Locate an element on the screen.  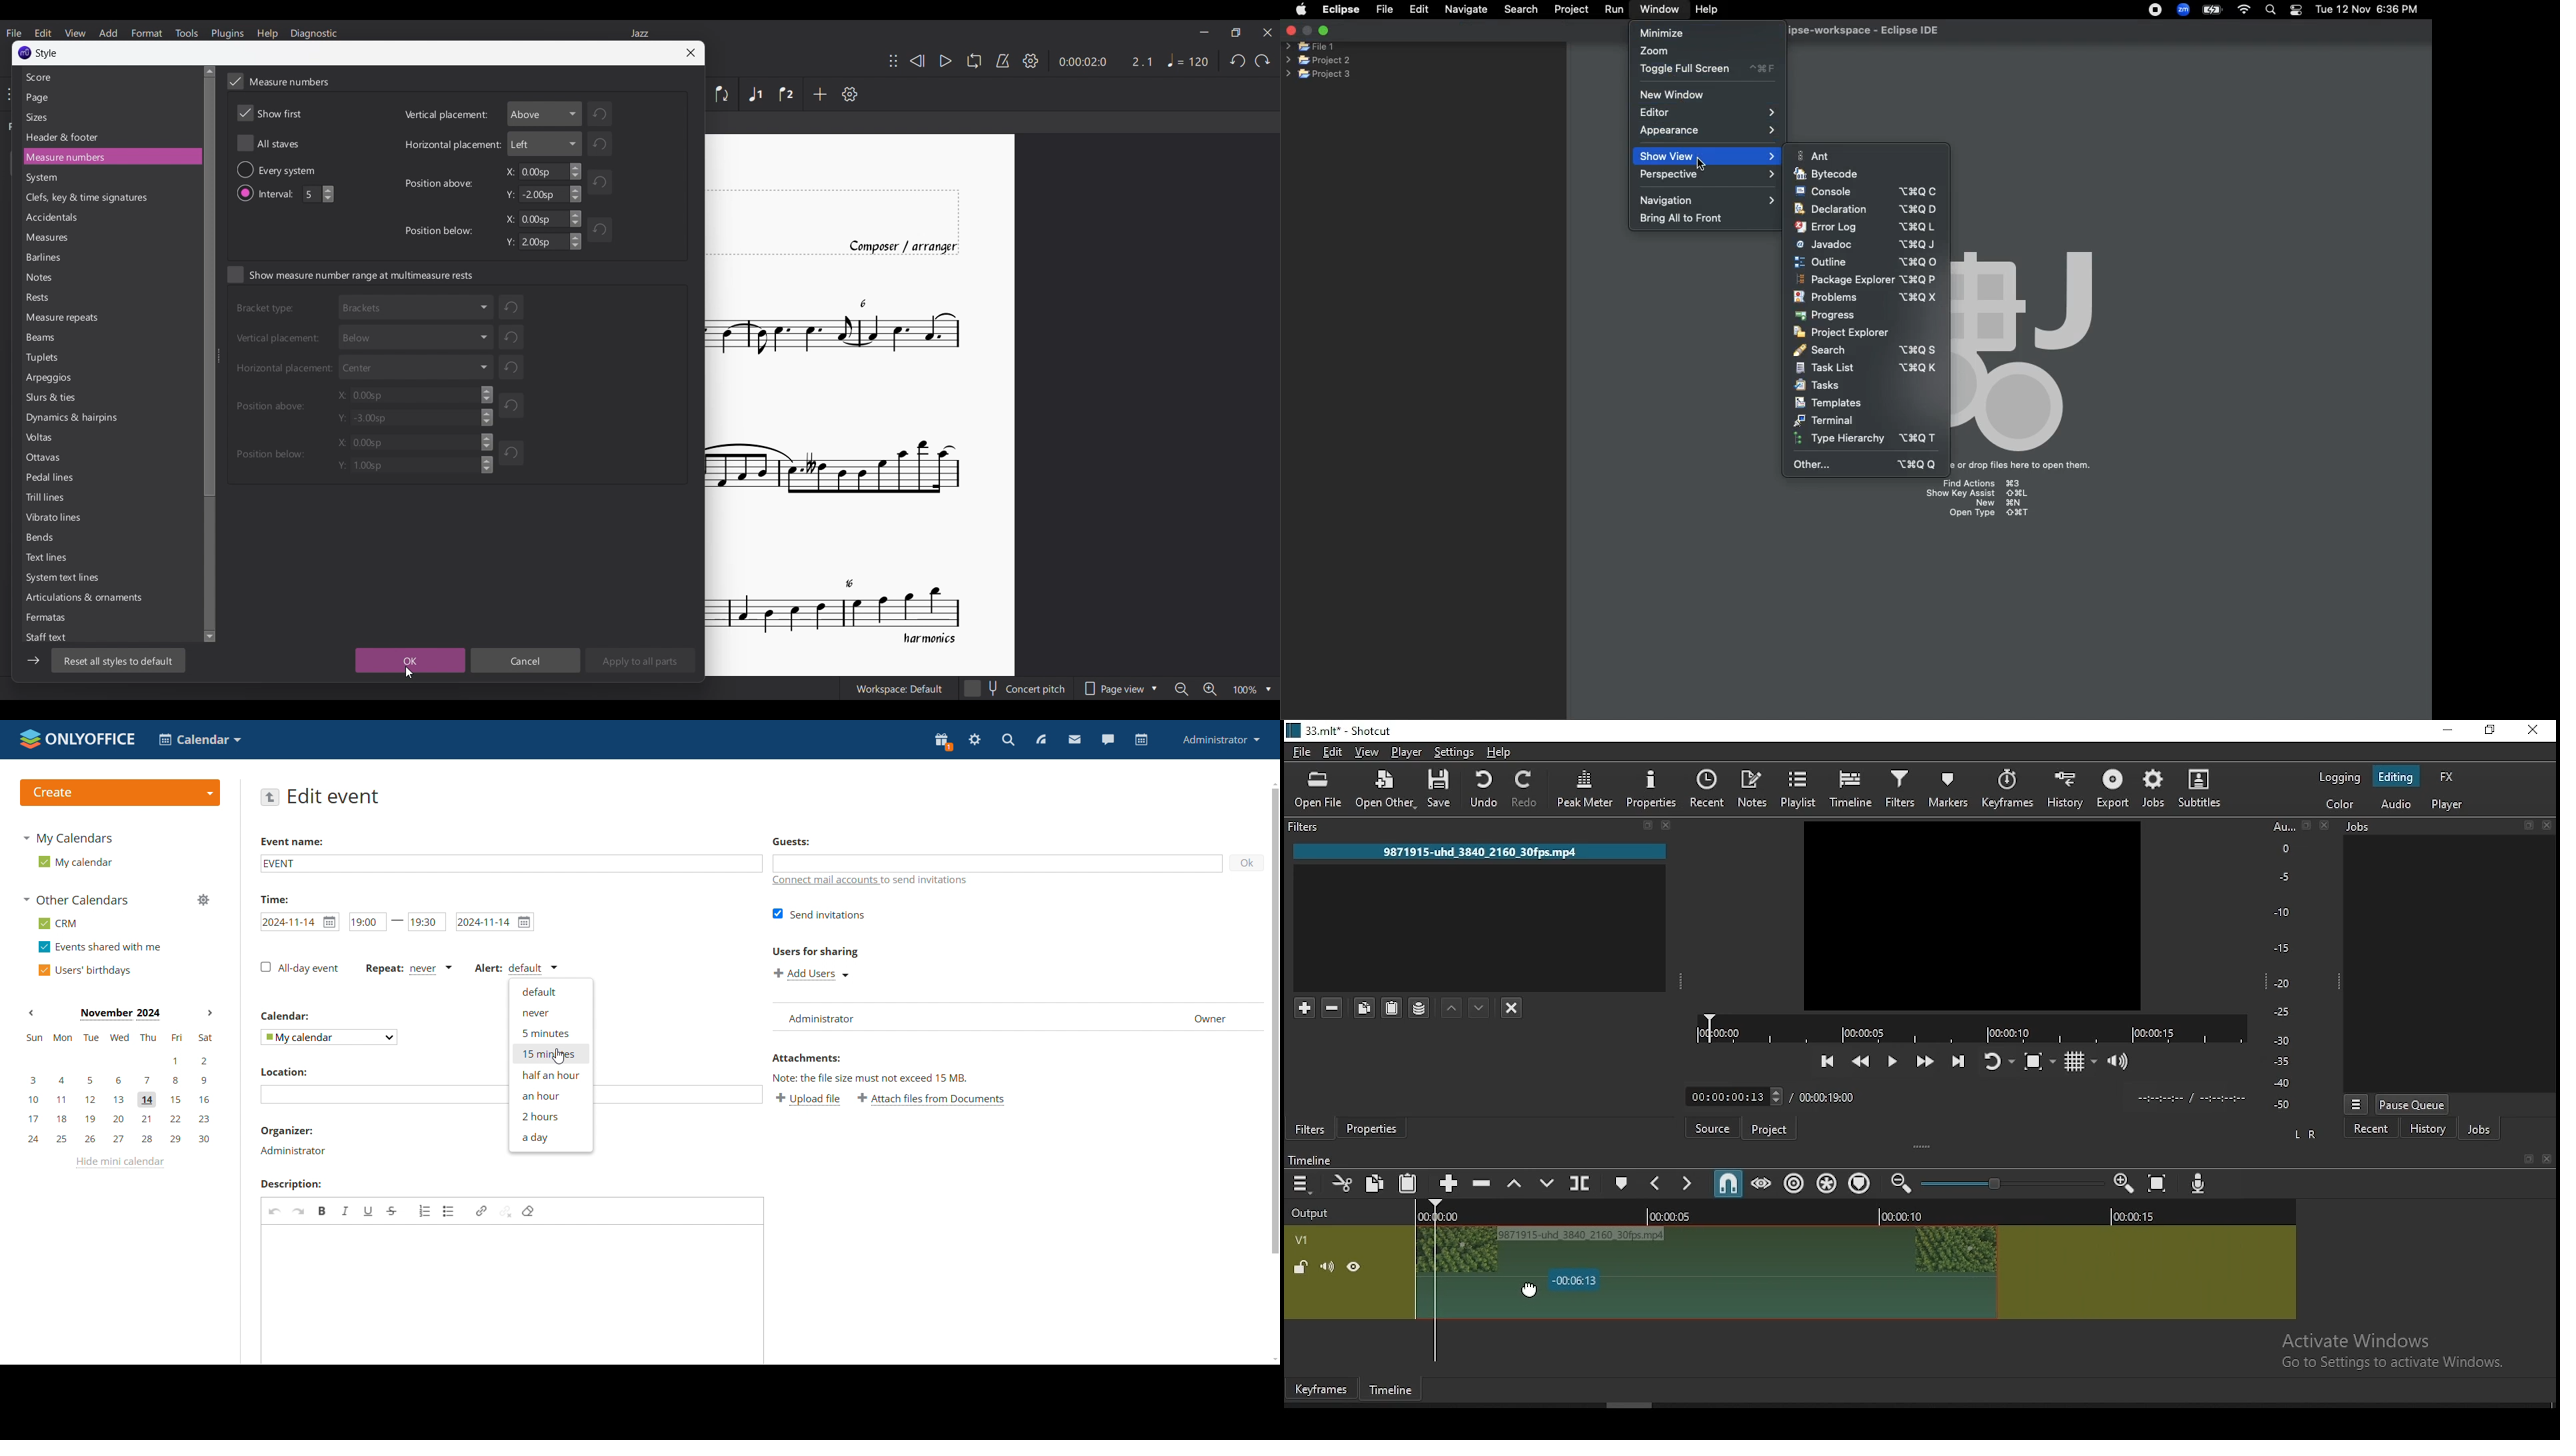
player is located at coordinates (1407, 751).